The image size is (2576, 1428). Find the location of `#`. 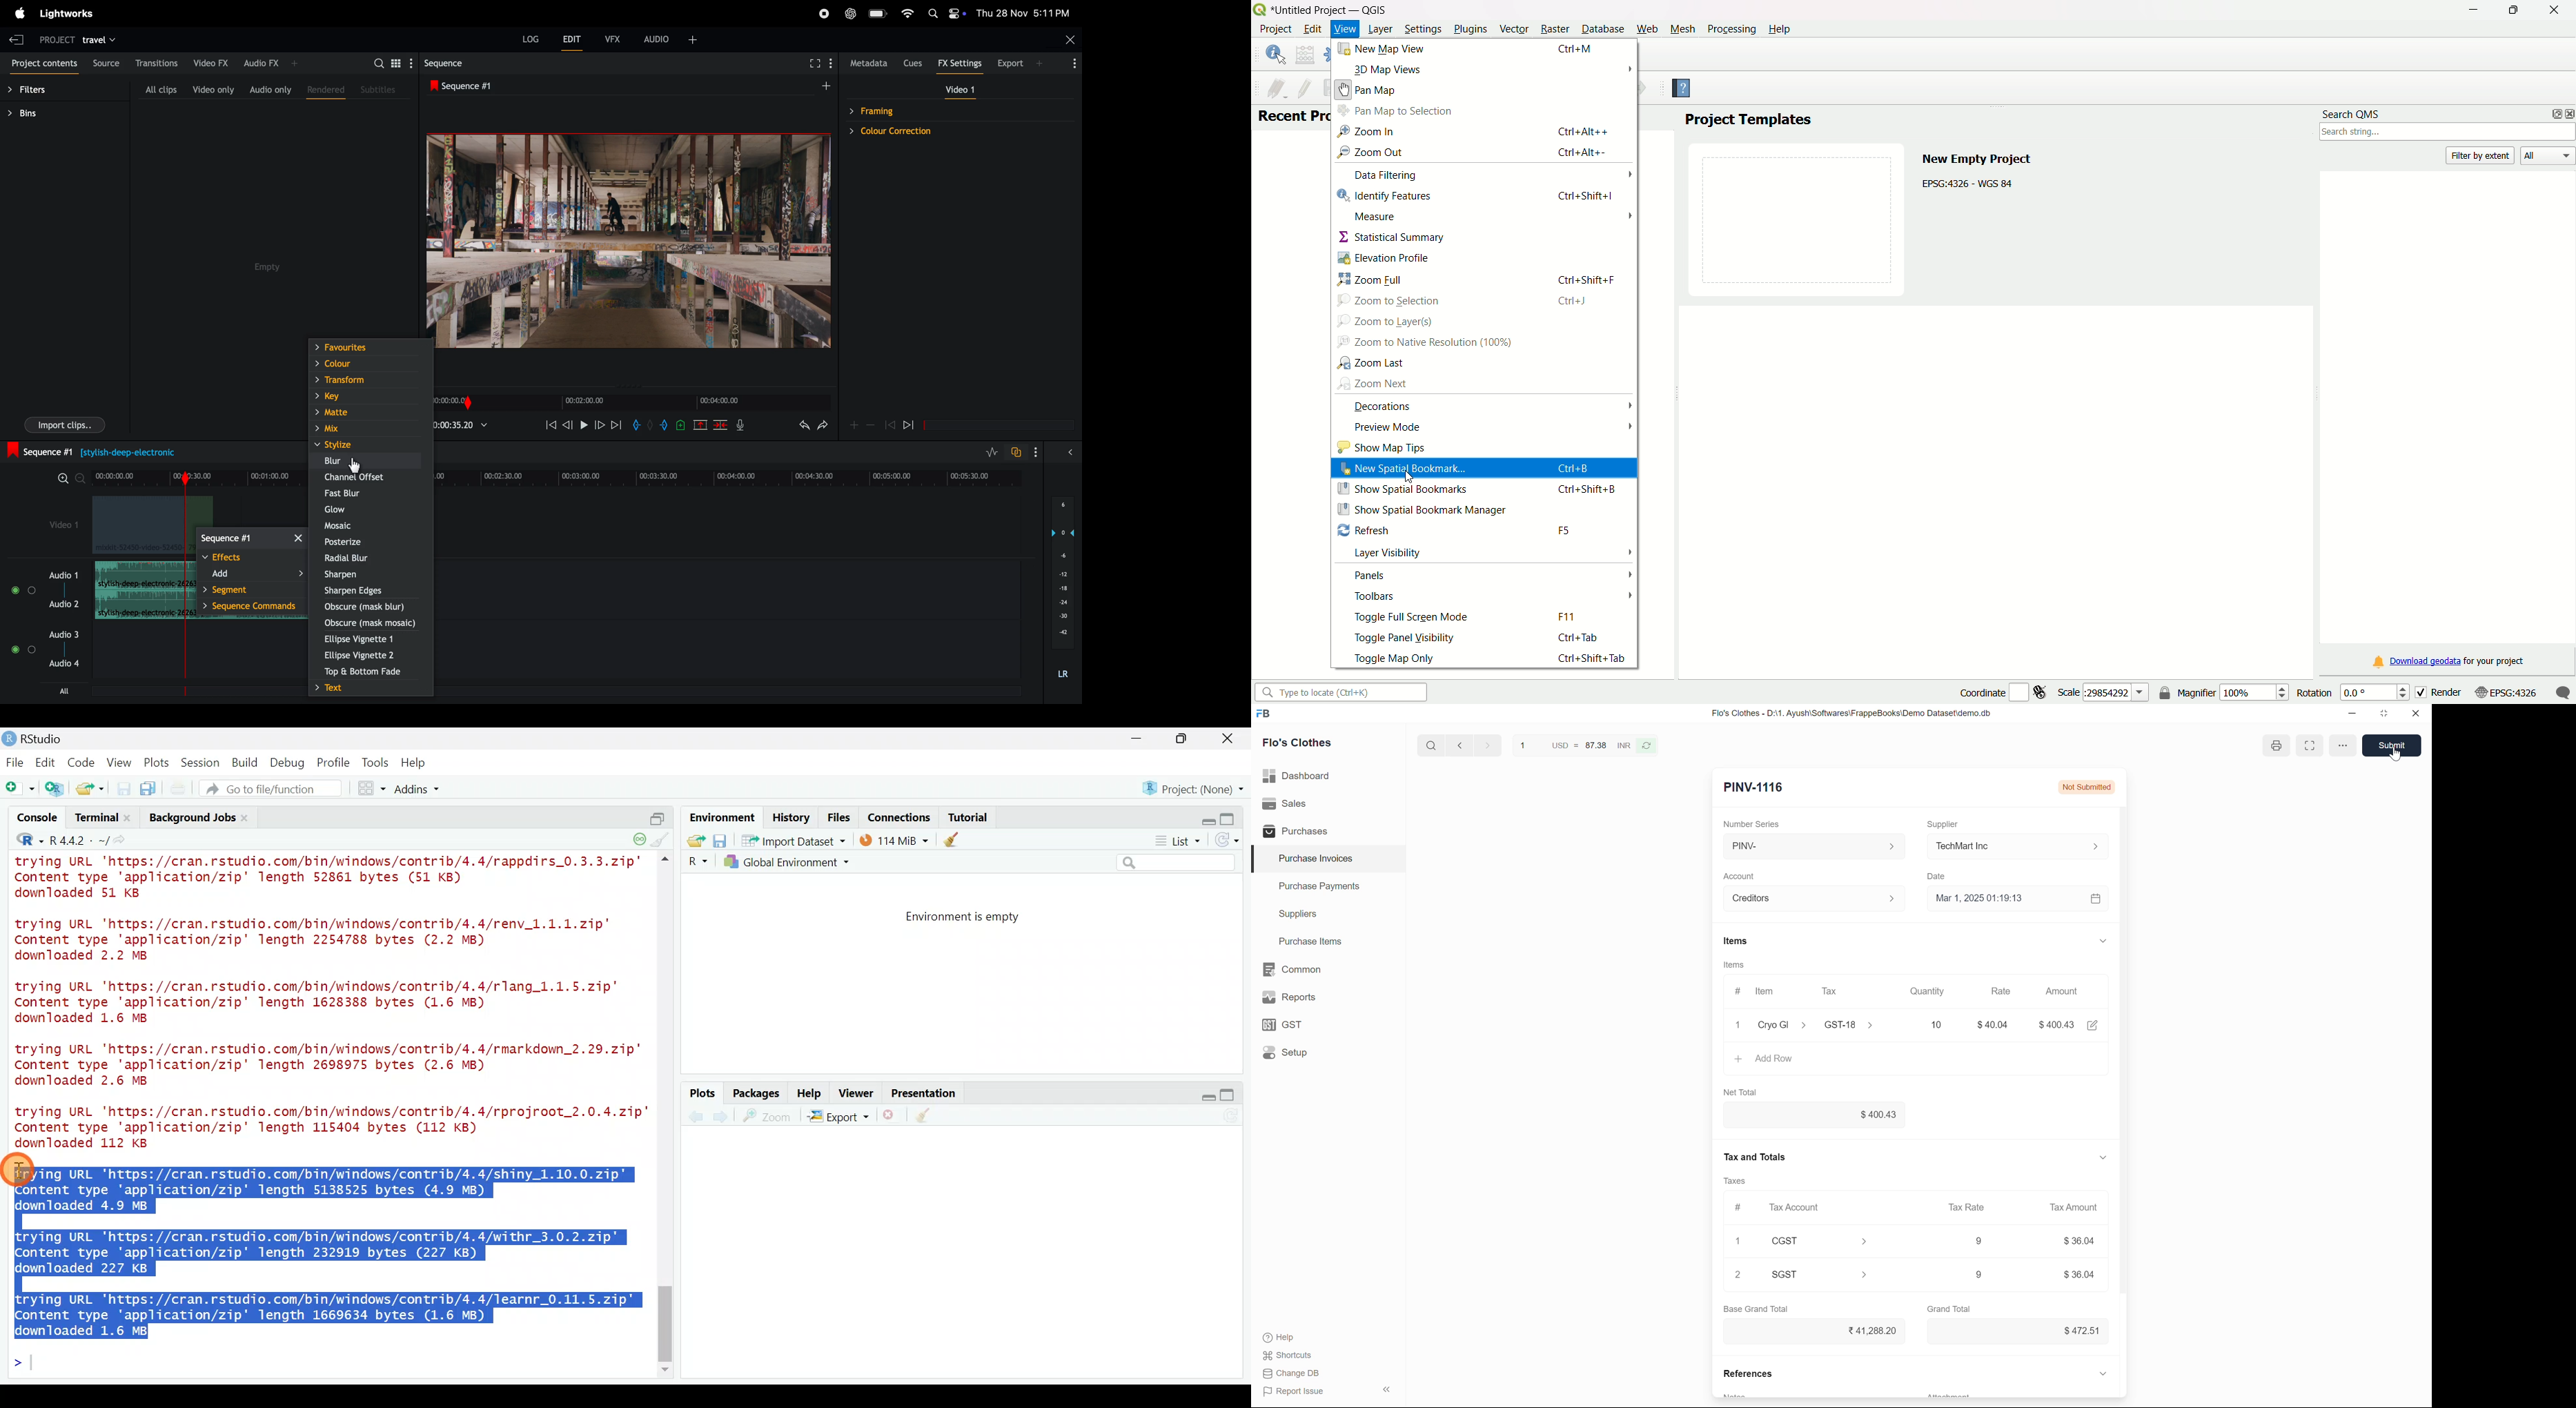

# is located at coordinates (1738, 1206).